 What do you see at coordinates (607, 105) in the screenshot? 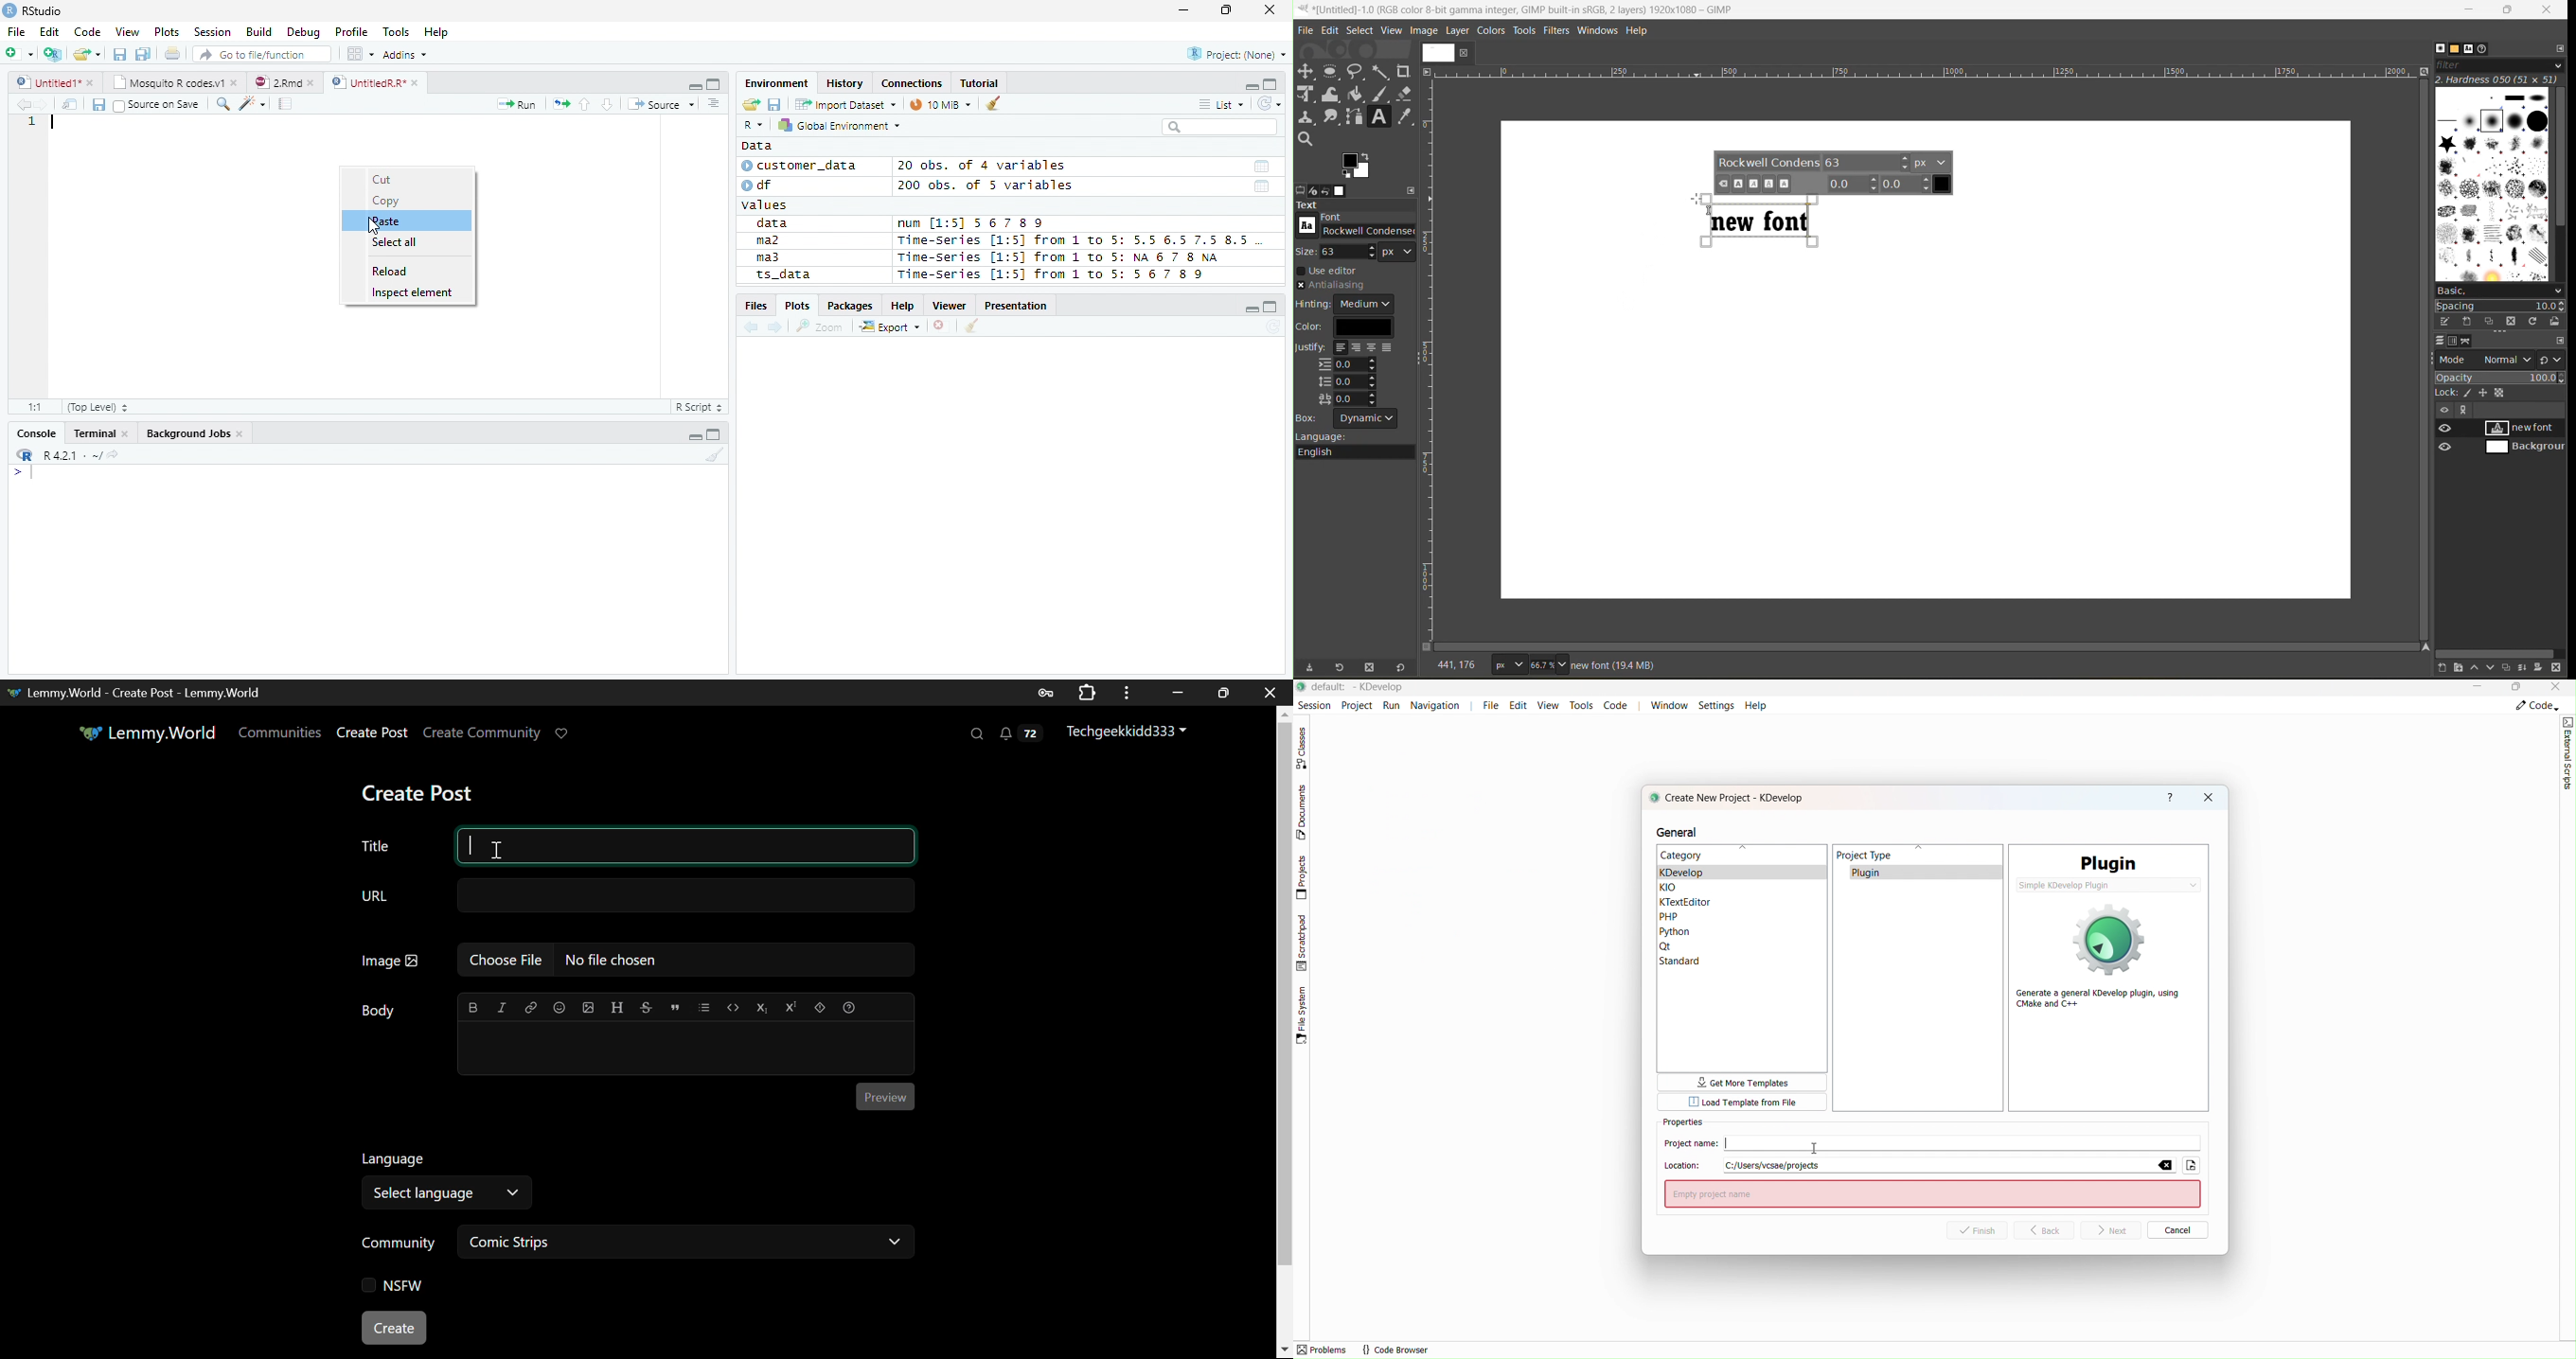
I see `Down` at bounding box center [607, 105].